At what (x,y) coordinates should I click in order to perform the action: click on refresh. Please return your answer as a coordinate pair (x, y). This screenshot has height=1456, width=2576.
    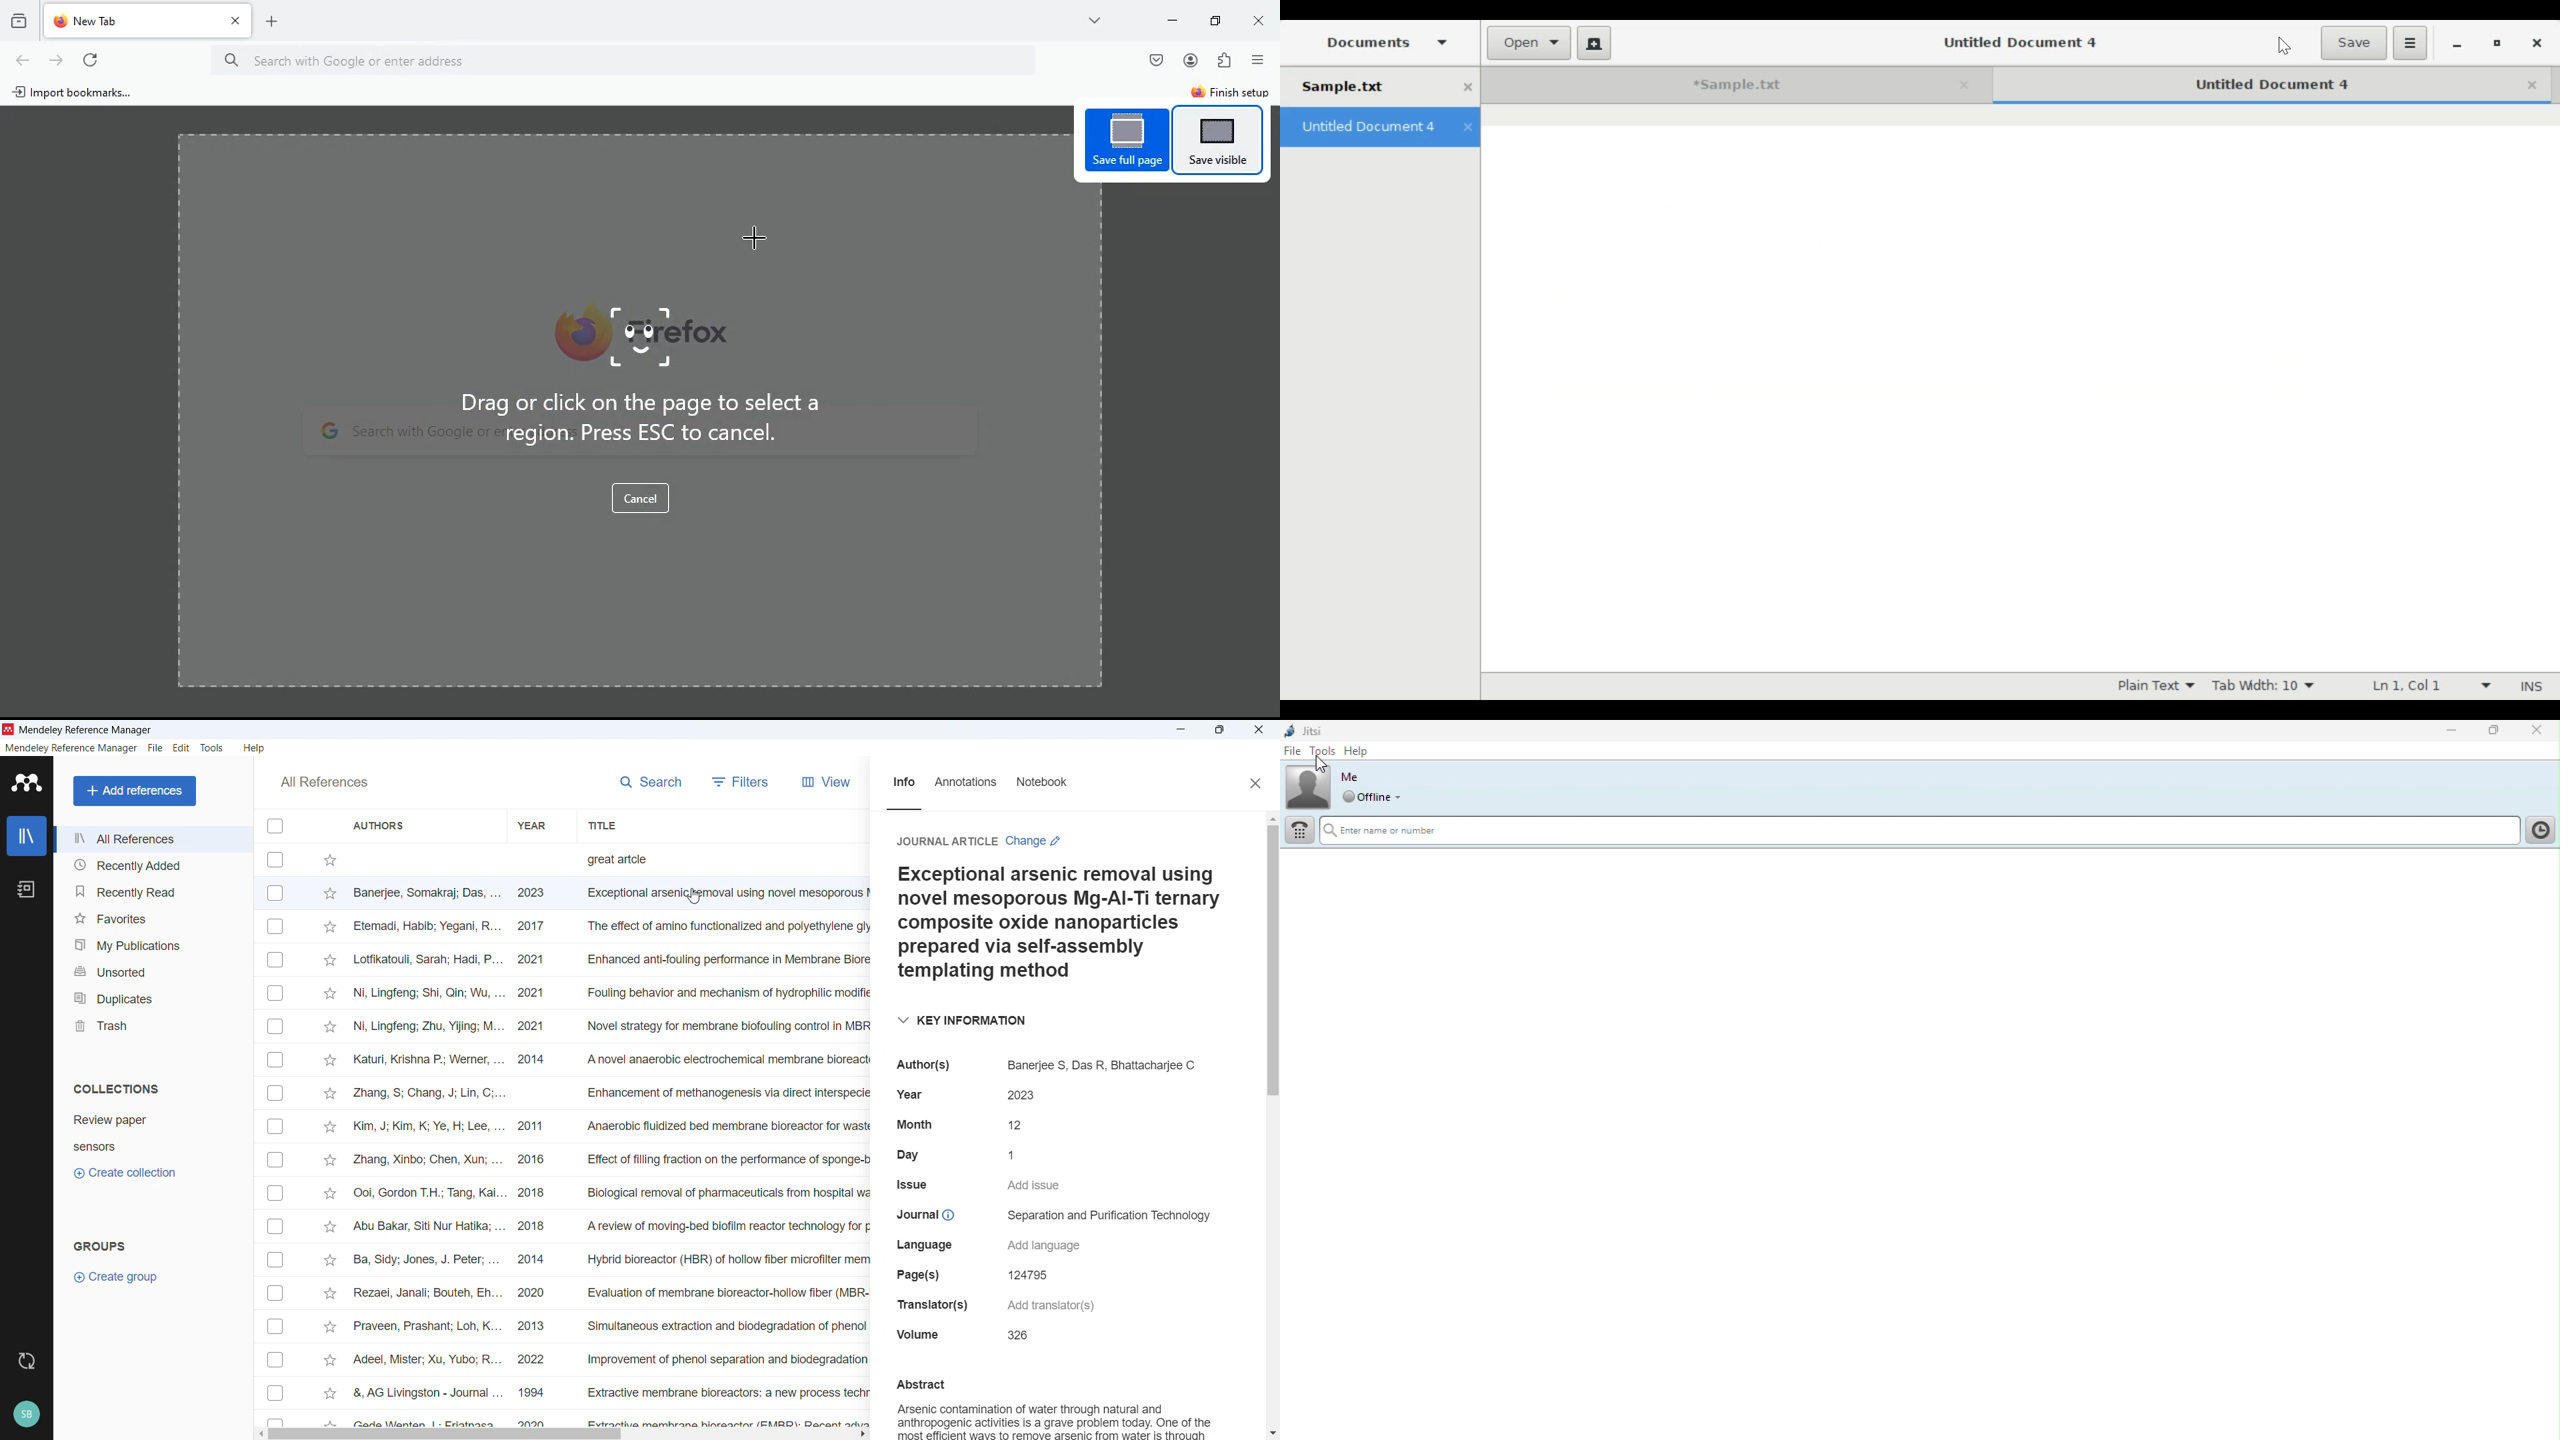
    Looking at the image, I should click on (91, 62).